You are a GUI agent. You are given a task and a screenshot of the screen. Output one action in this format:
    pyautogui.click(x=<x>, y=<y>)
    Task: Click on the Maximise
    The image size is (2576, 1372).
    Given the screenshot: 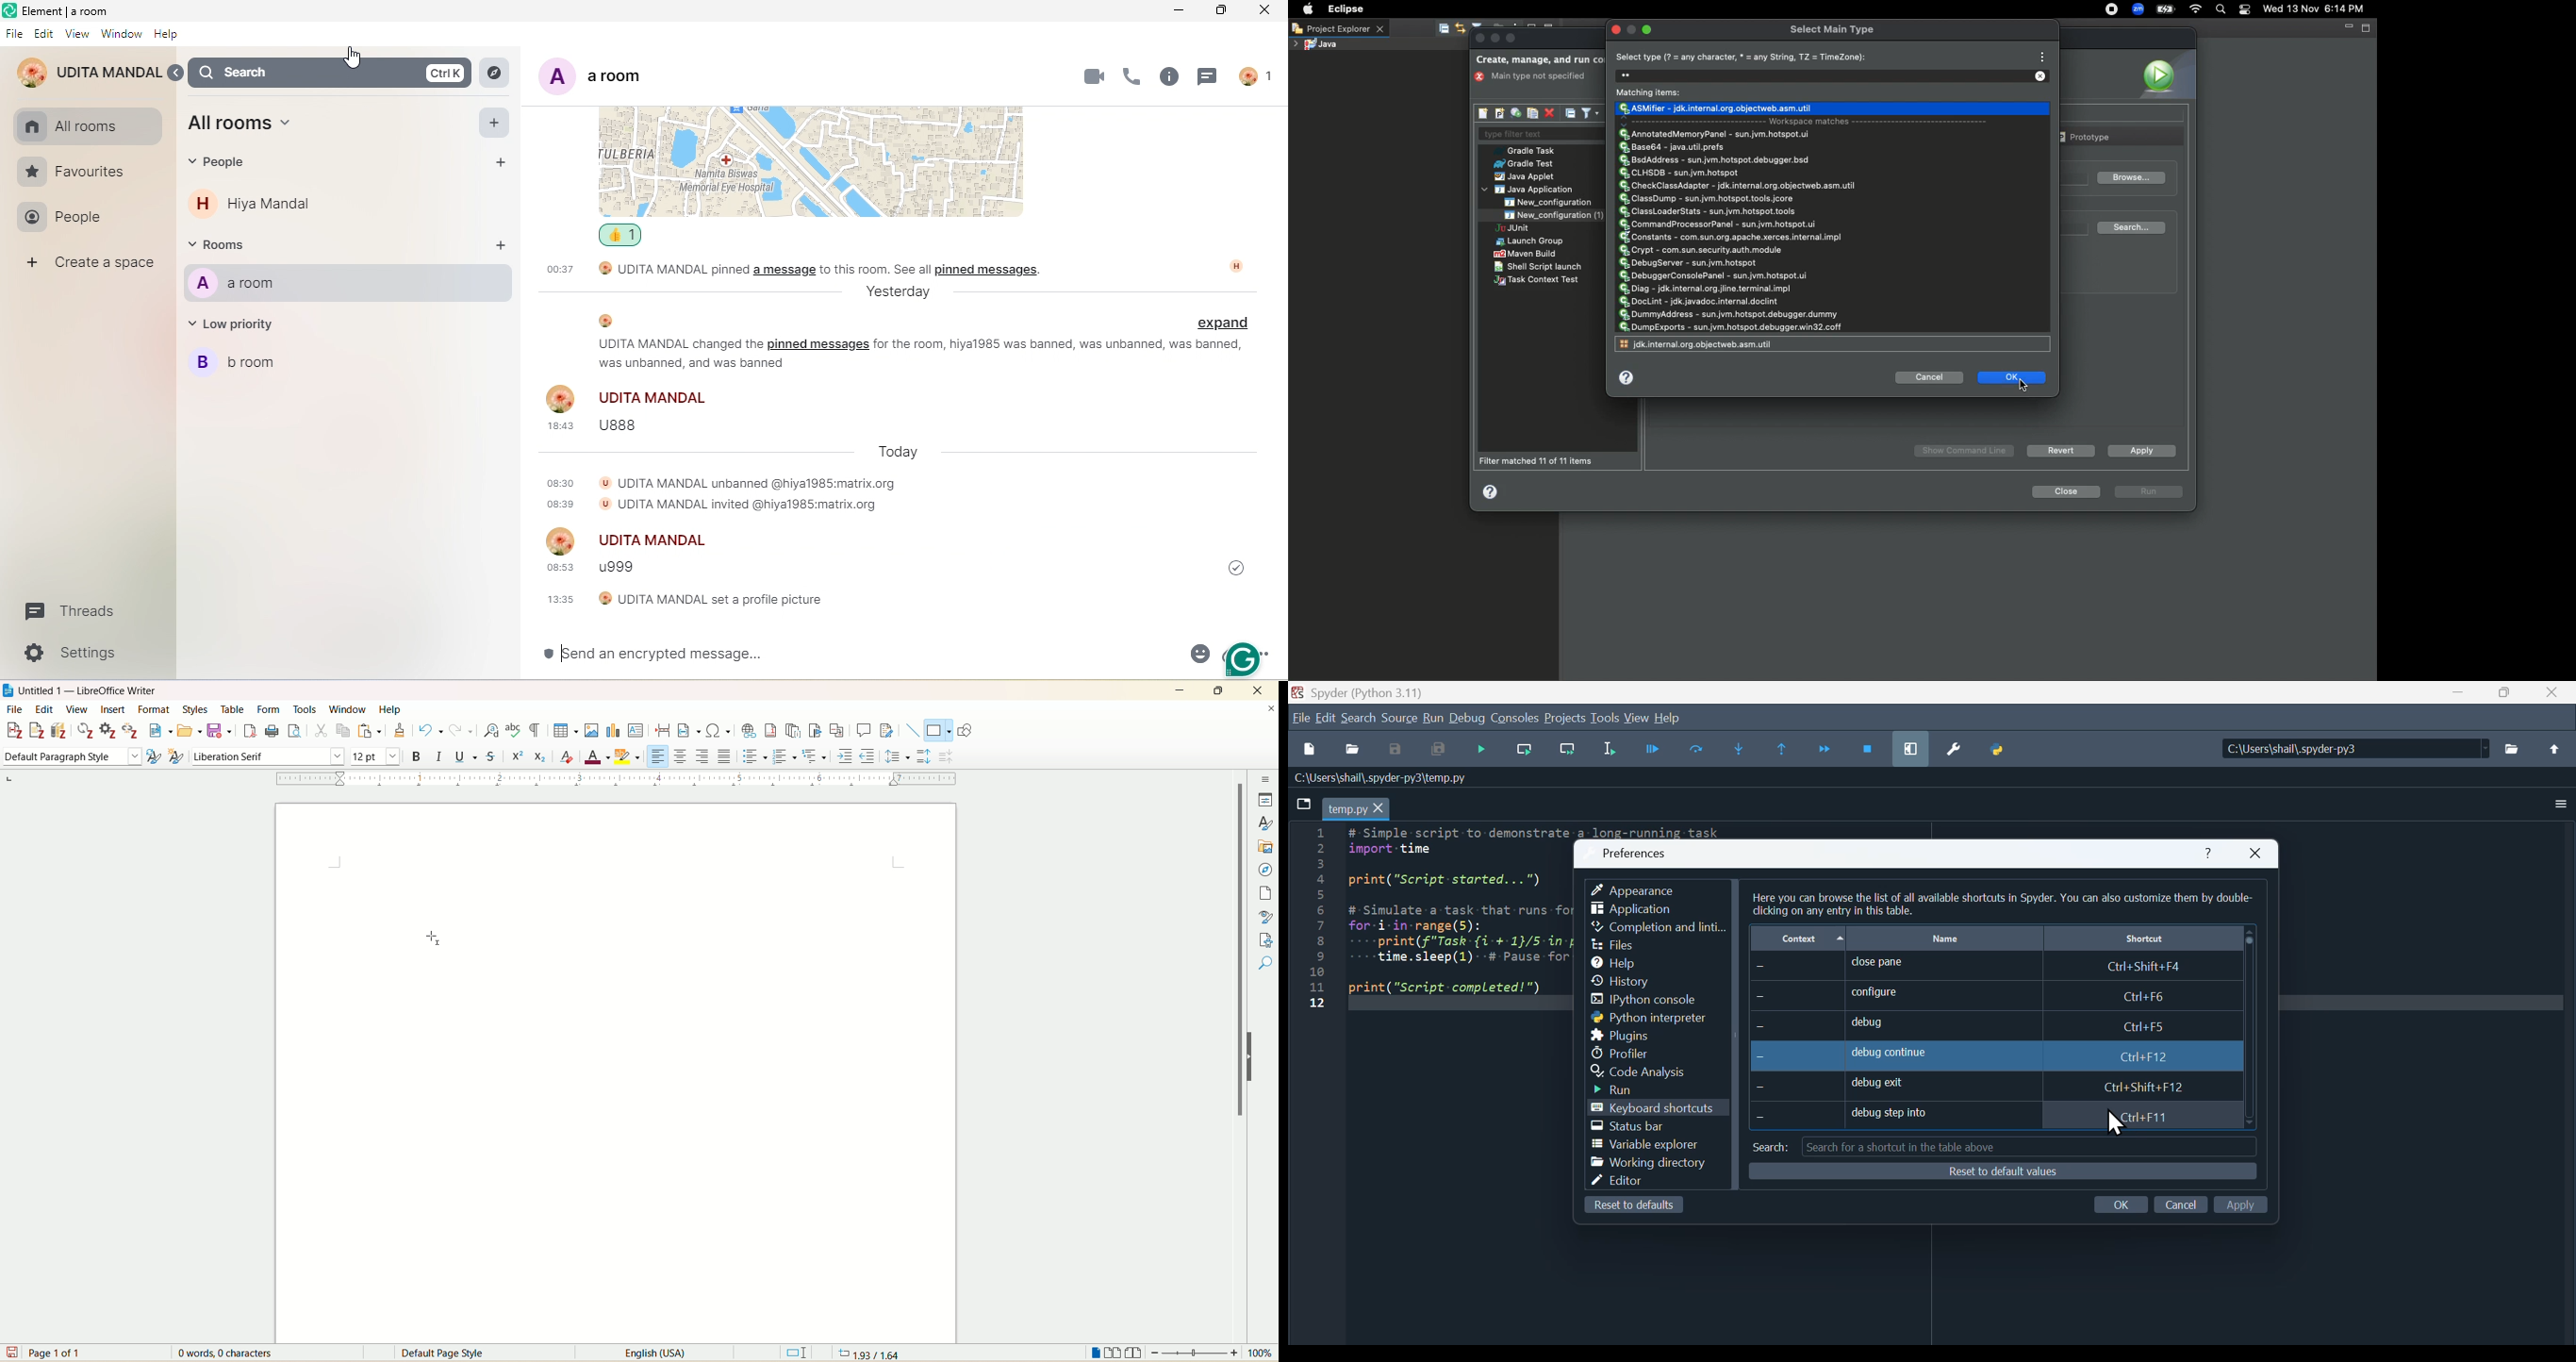 What is the action you would take?
    pyautogui.click(x=2504, y=694)
    